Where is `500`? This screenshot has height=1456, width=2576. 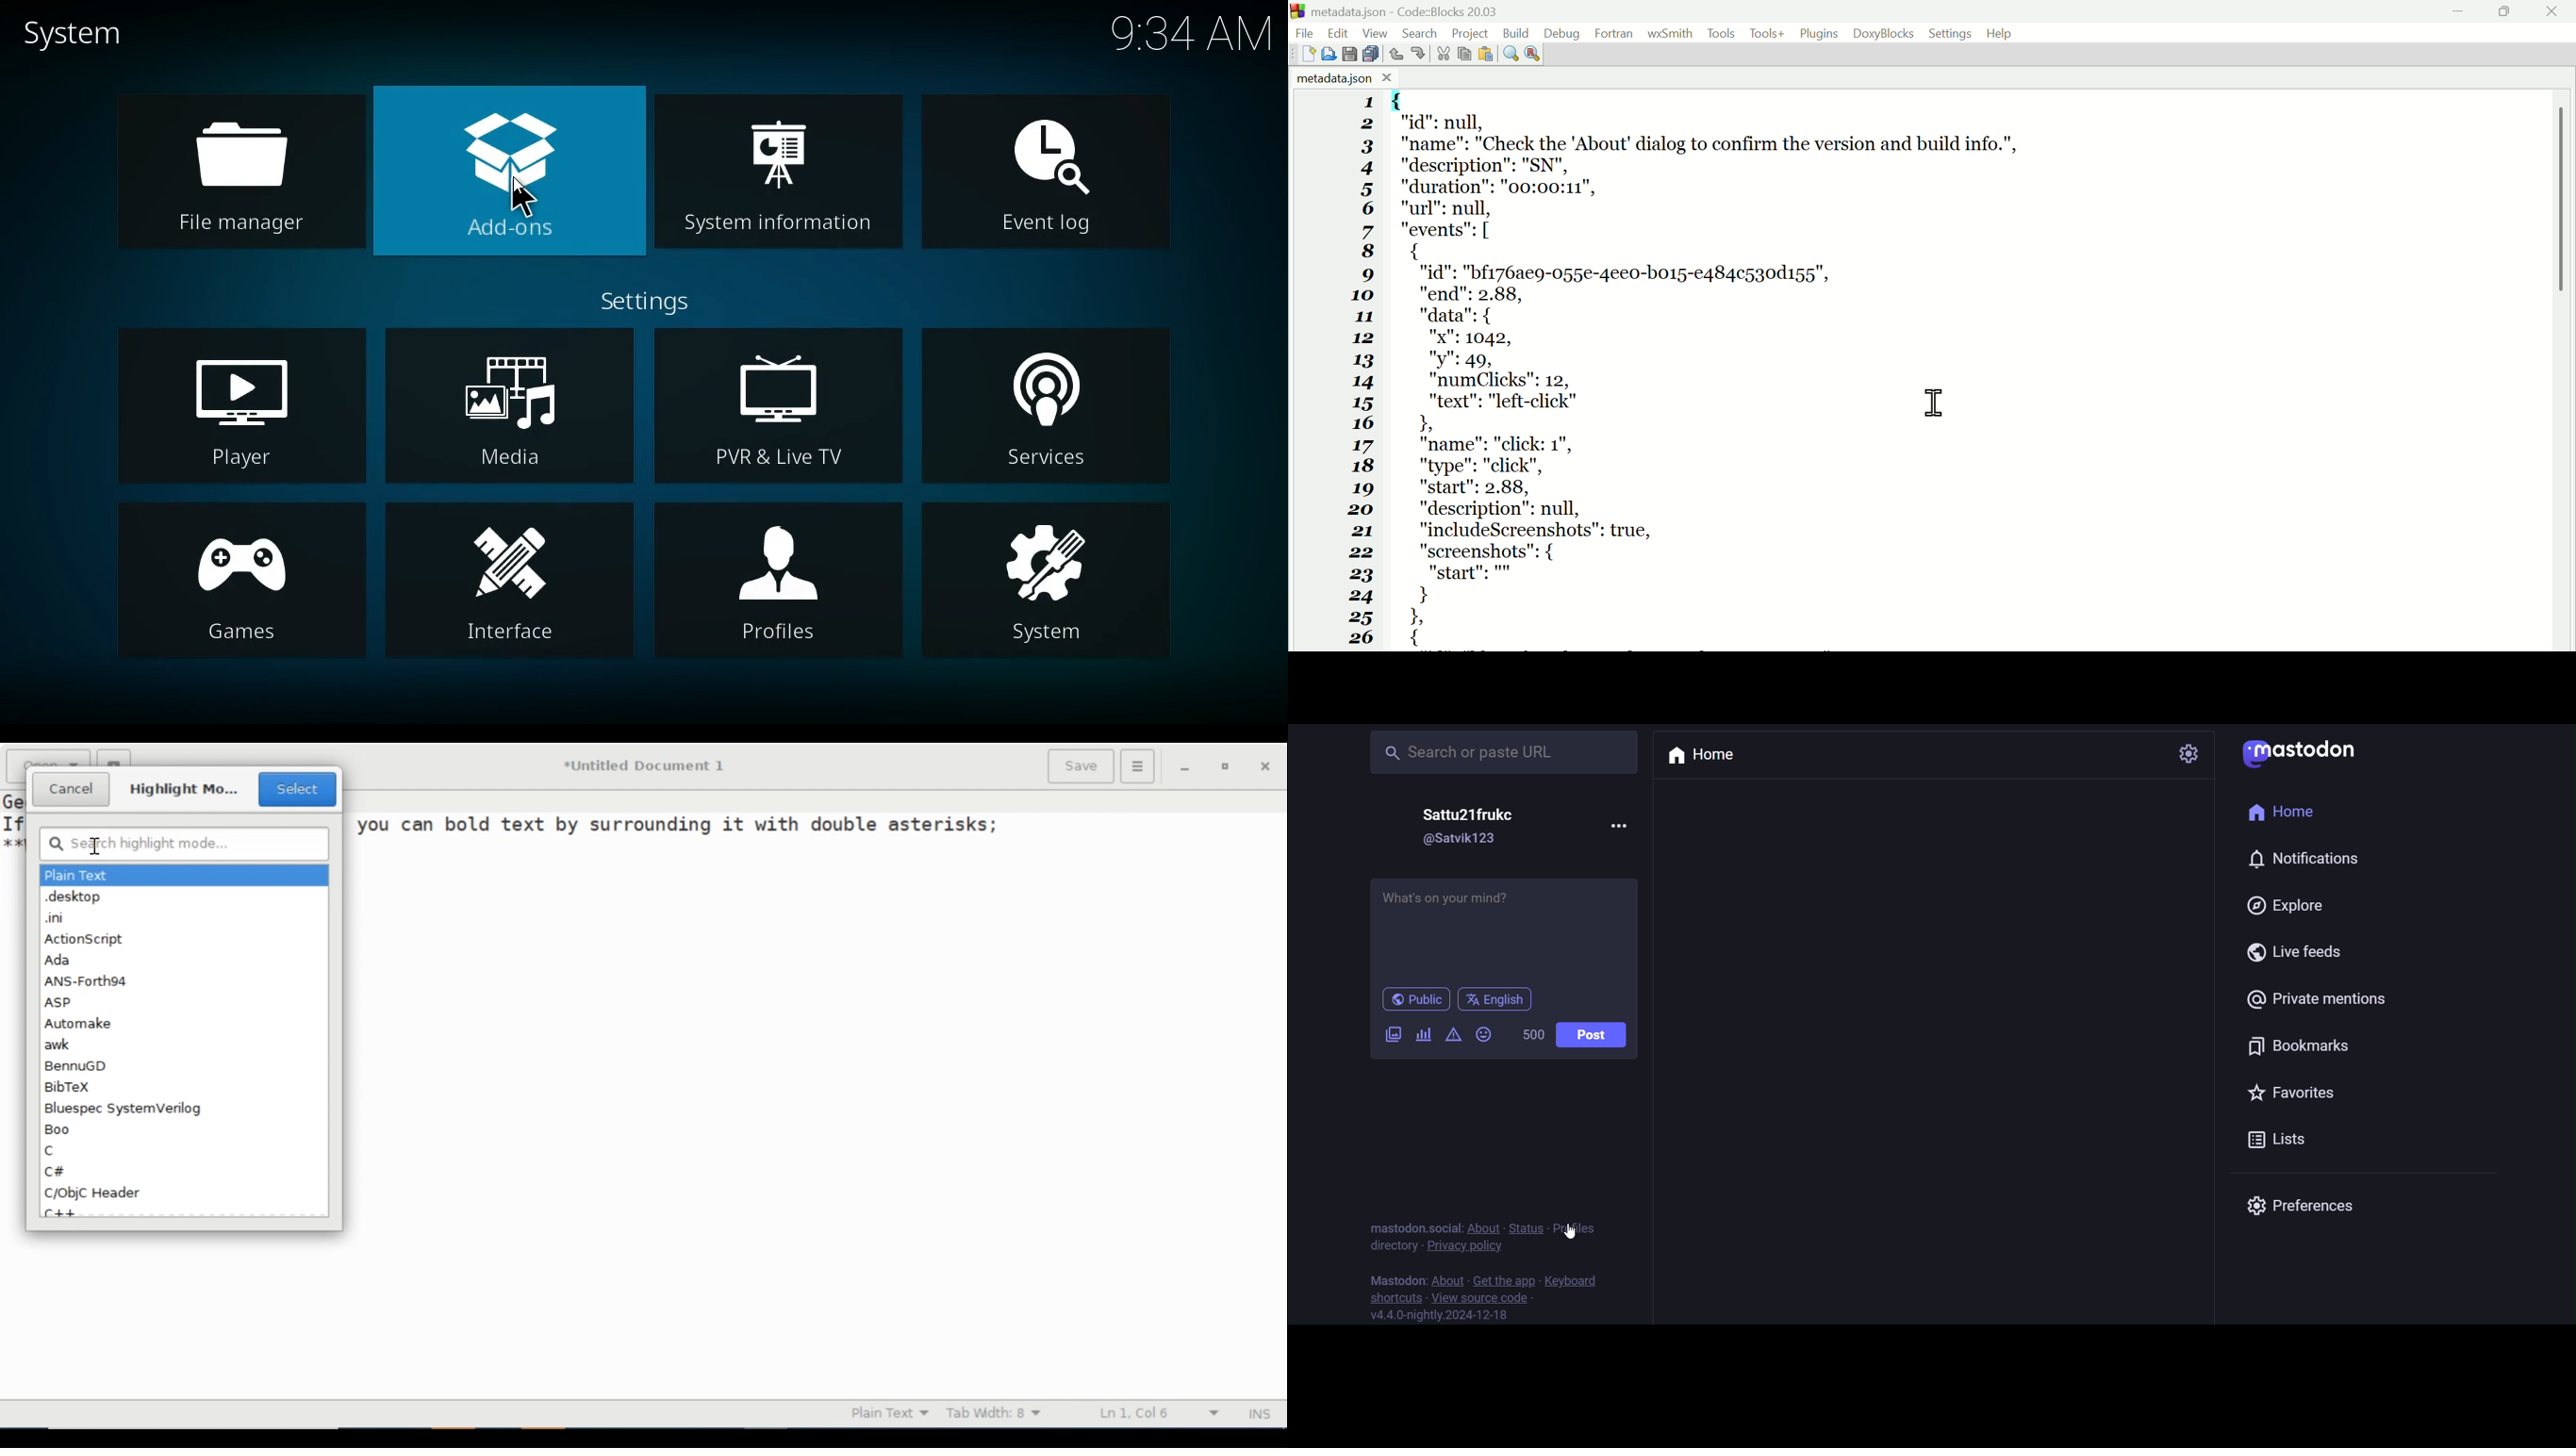 500 is located at coordinates (1533, 1033).